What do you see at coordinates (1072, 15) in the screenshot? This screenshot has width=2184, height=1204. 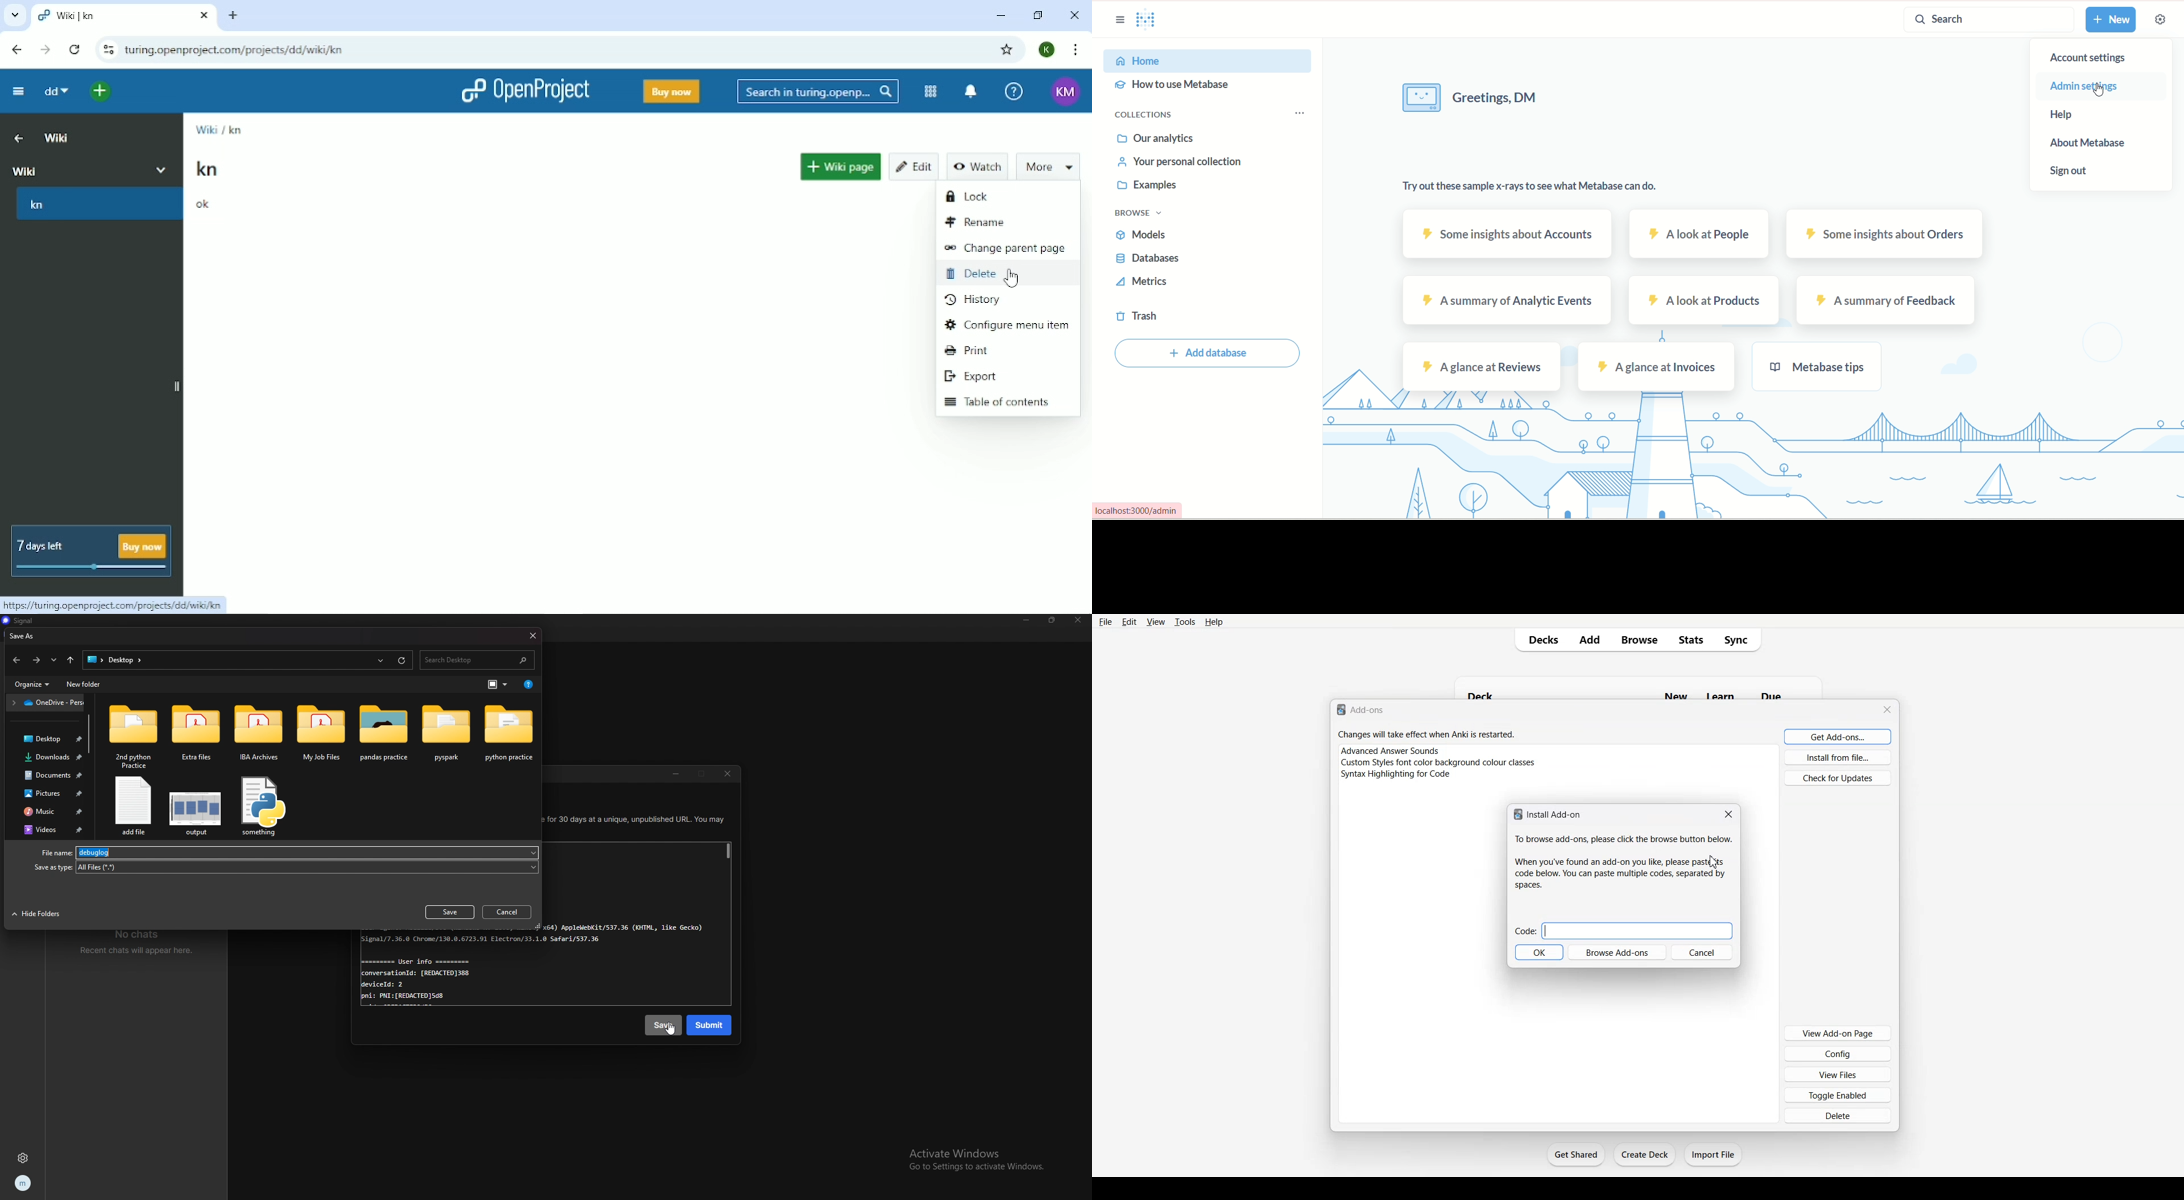 I see `Close` at bounding box center [1072, 15].